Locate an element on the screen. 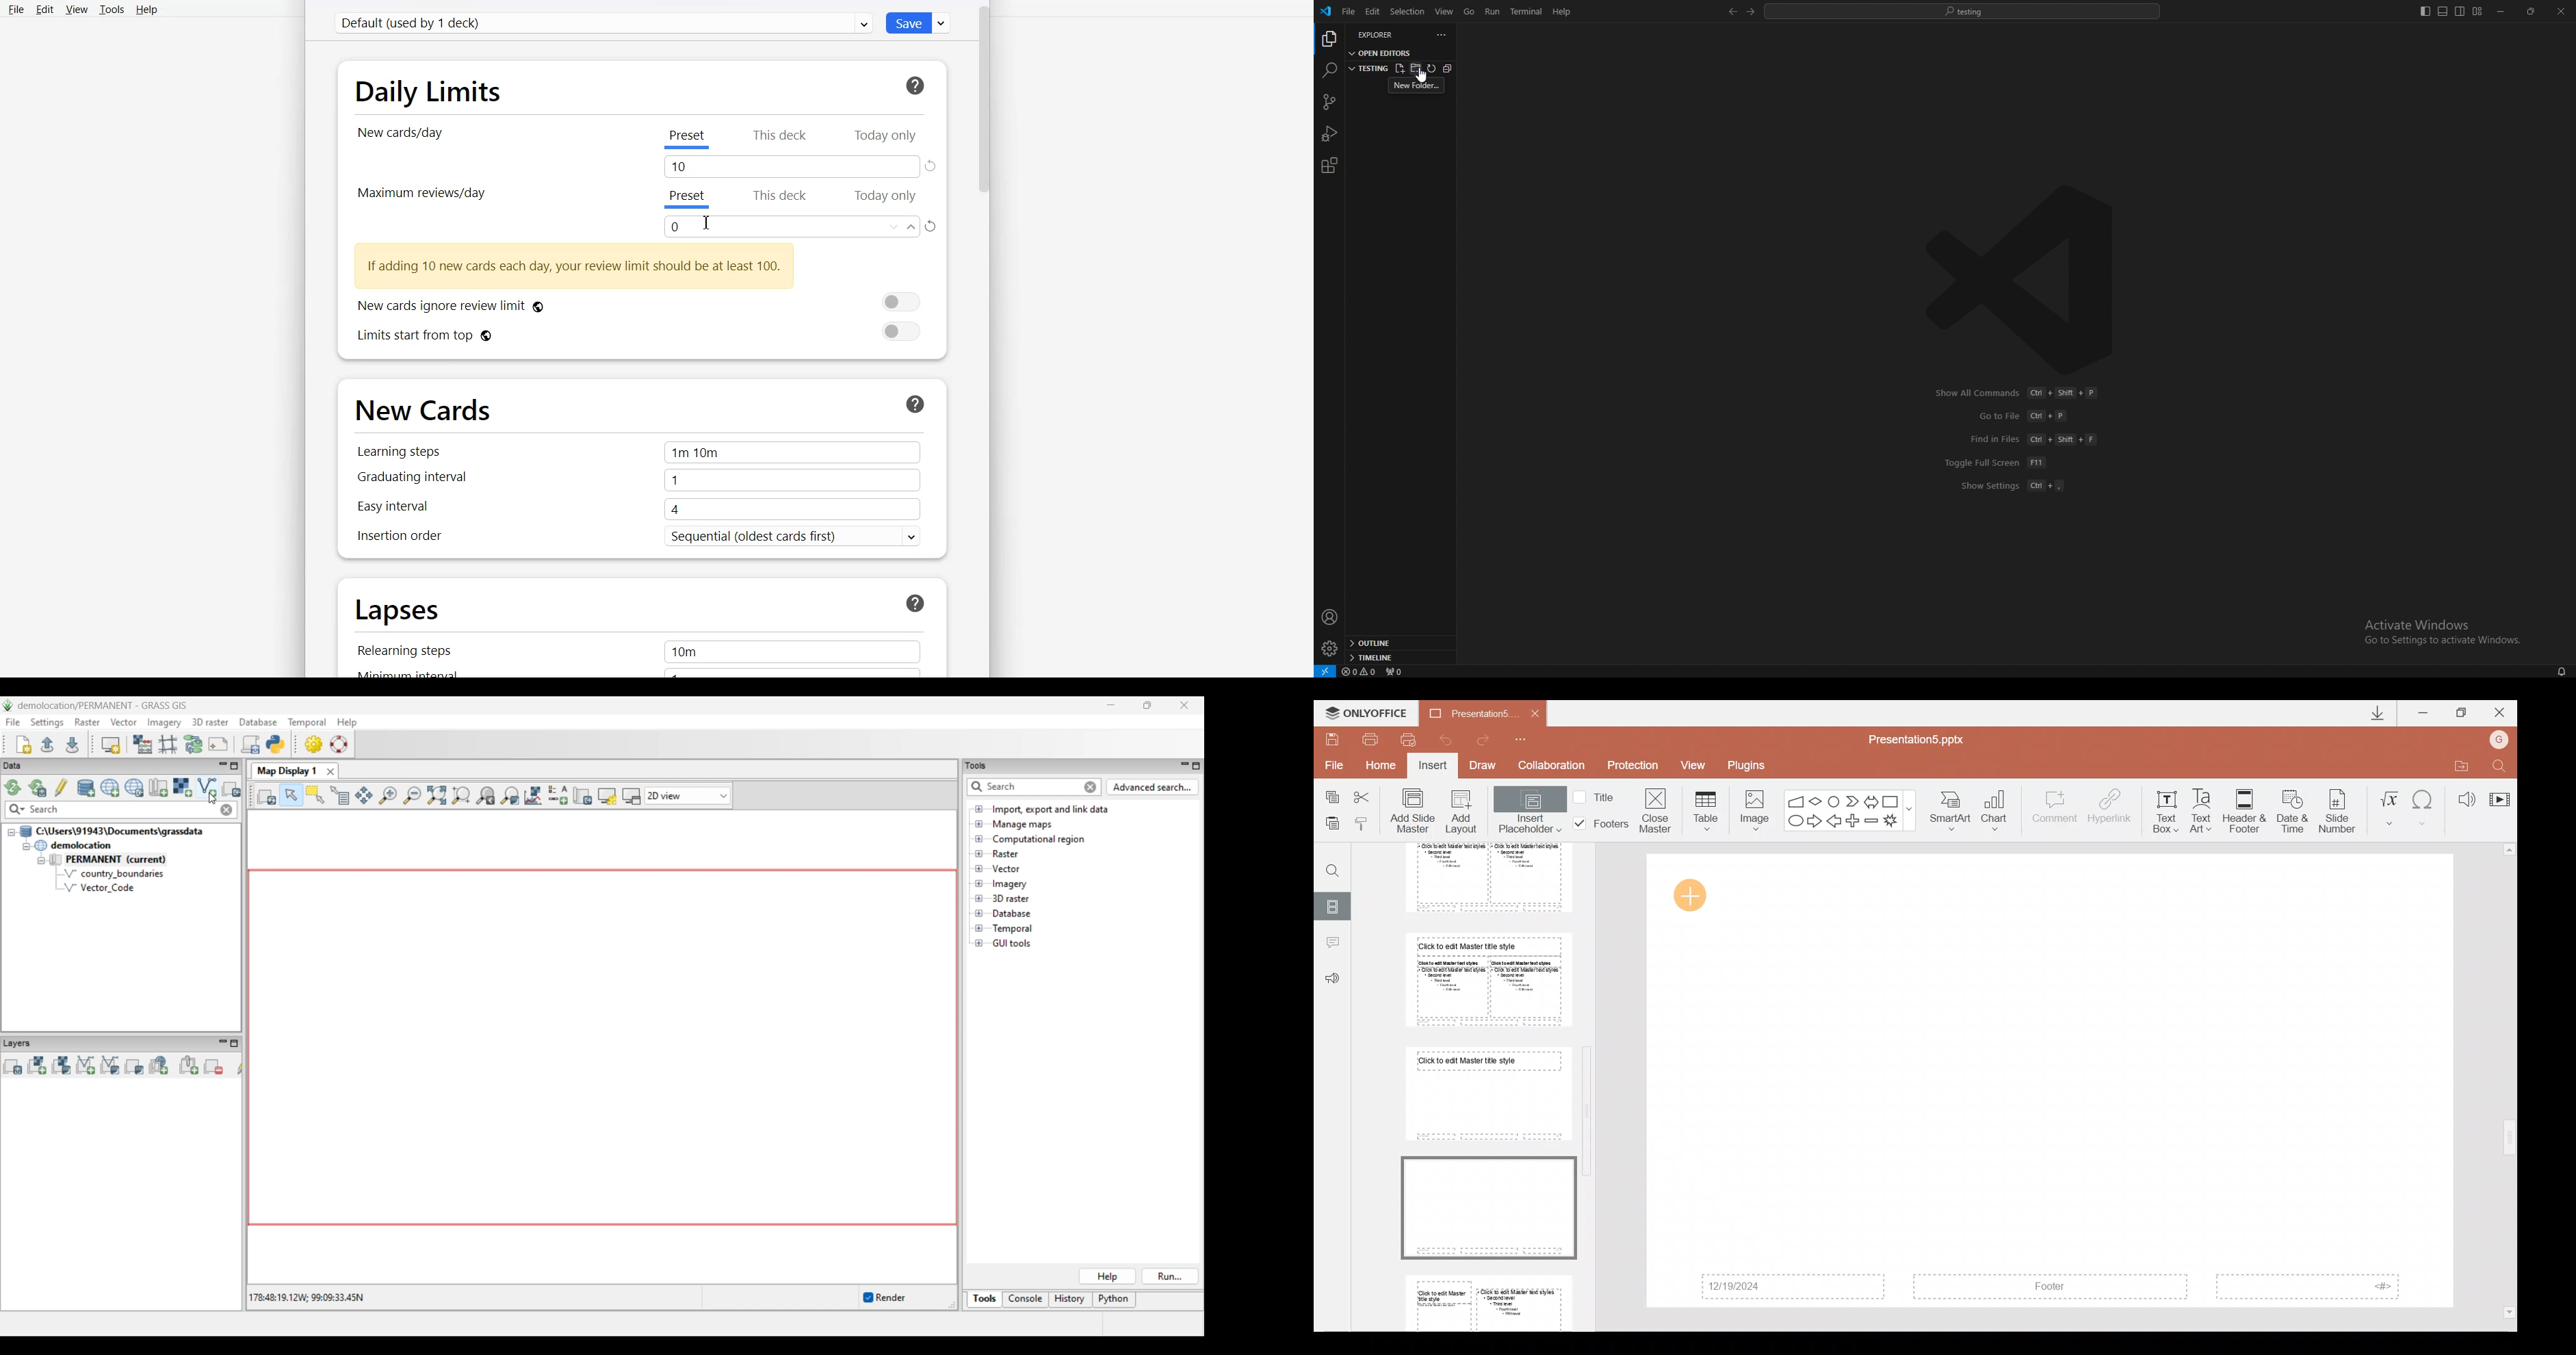 Image resolution: width=2576 pixels, height=1372 pixels. View is located at coordinates (76, 10).